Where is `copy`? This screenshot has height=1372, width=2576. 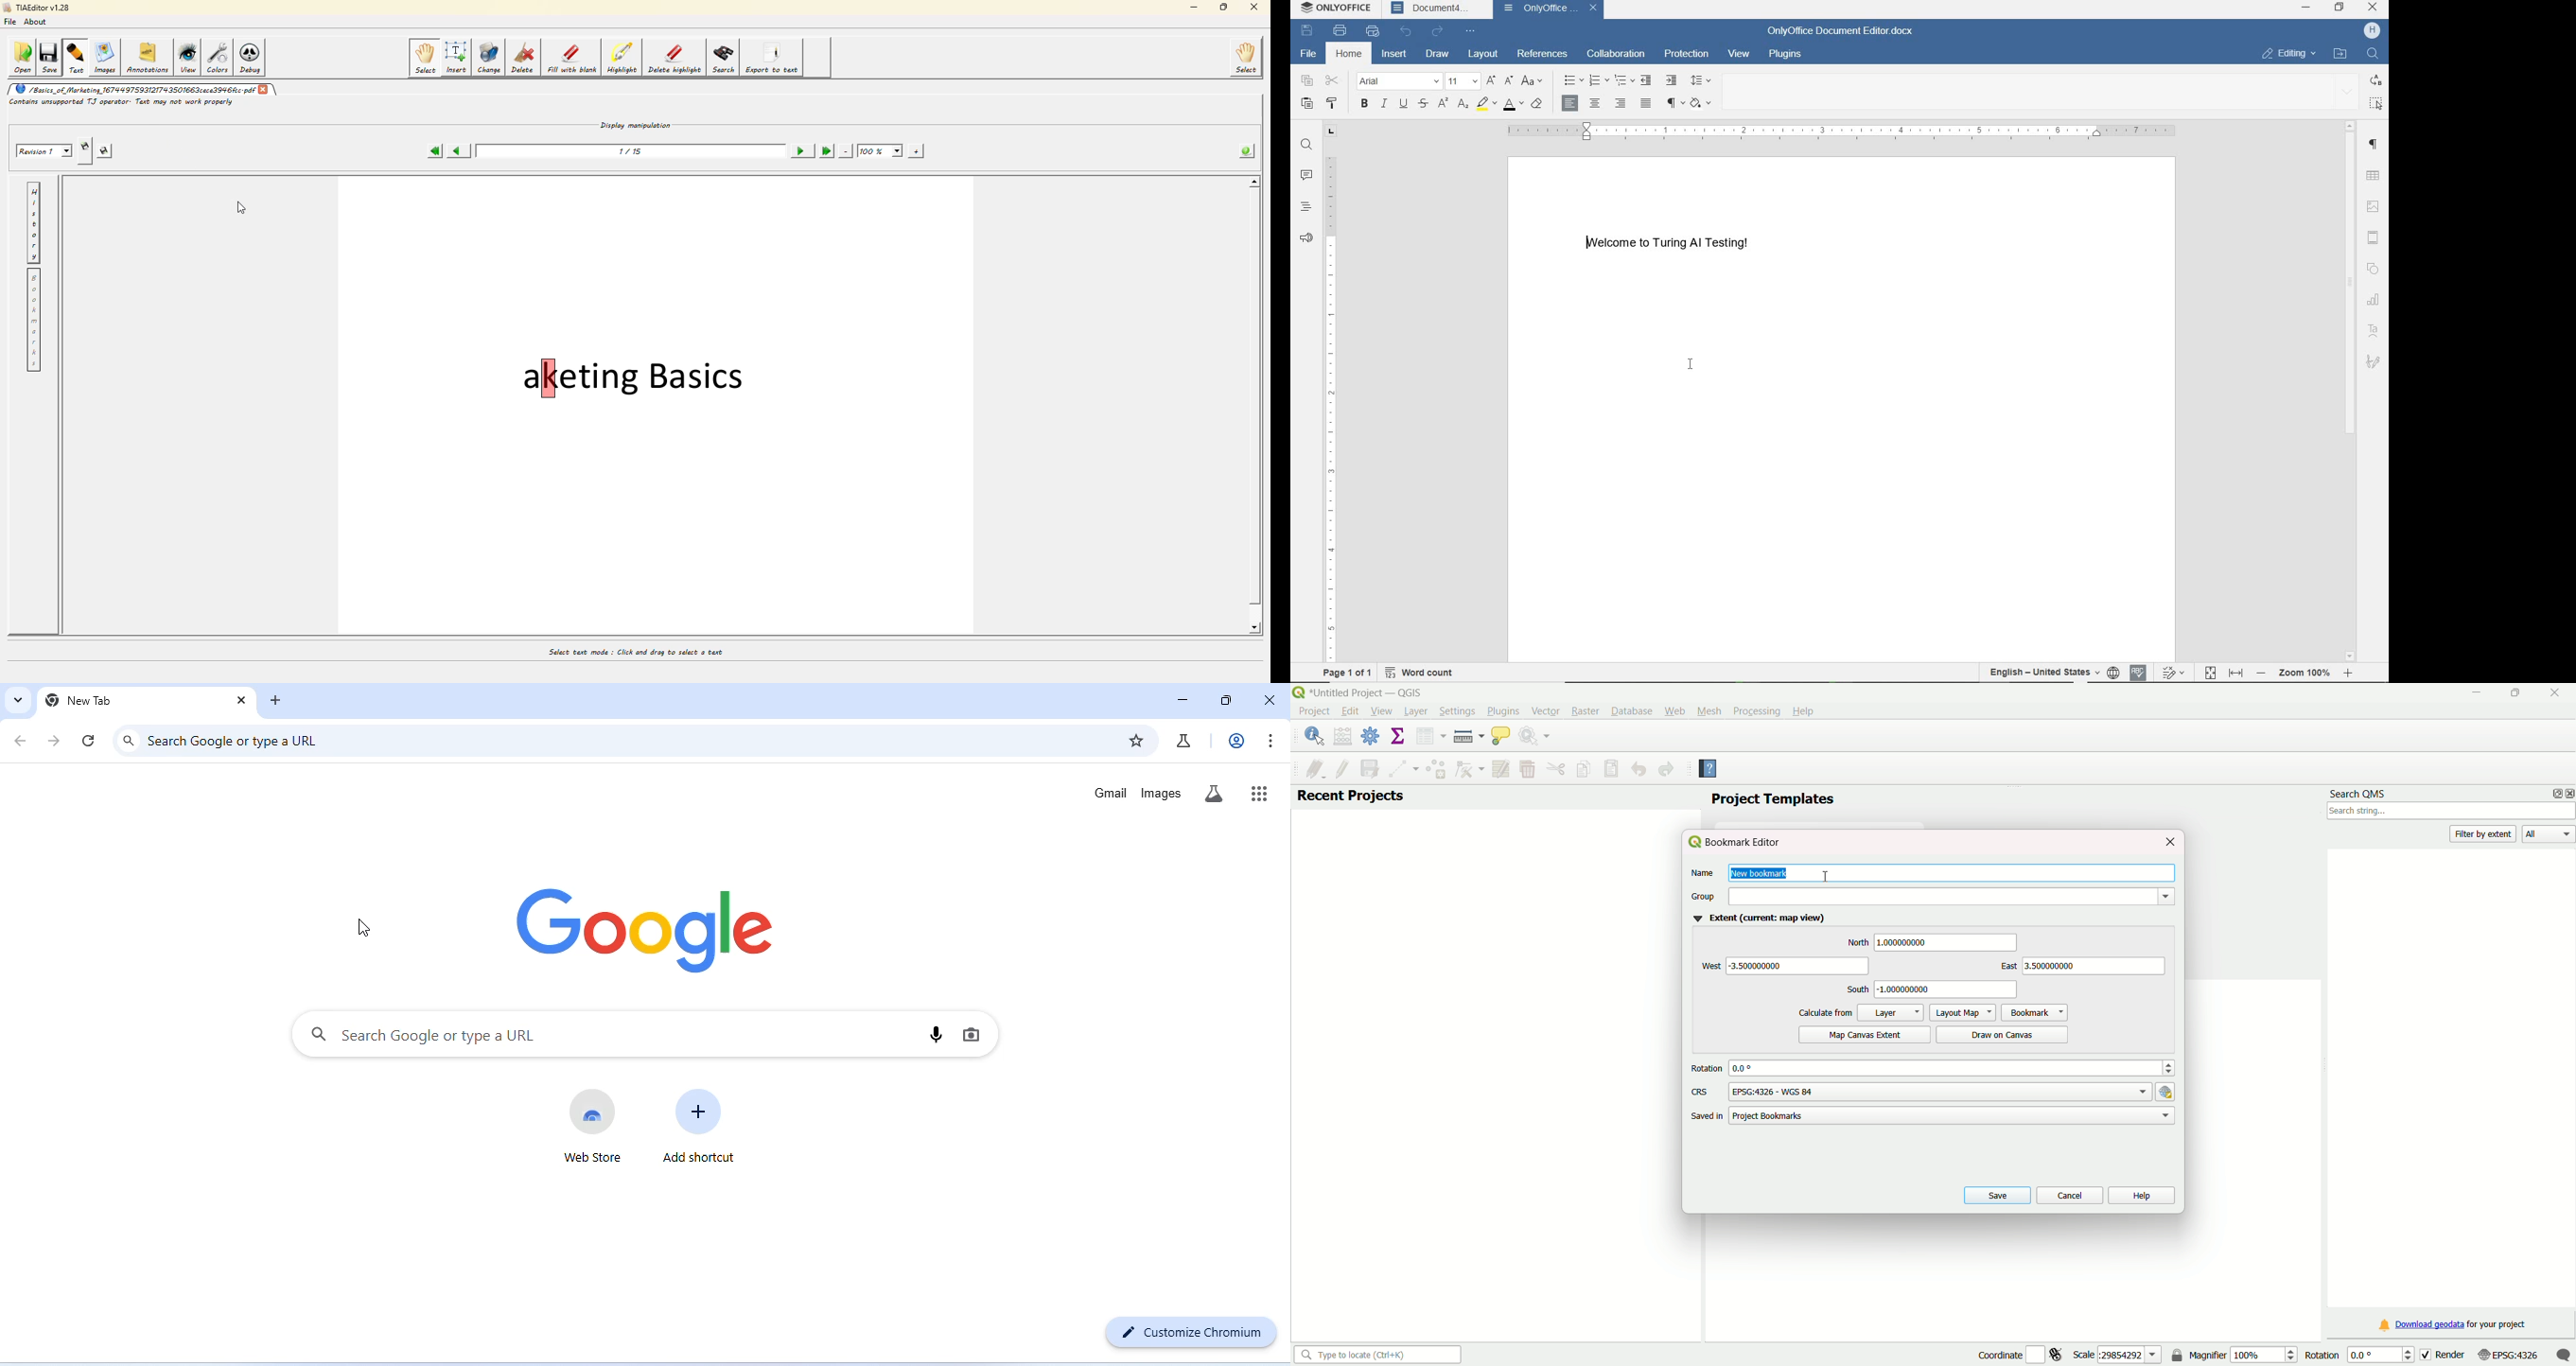
copy is located at coordinates (1306, 81).